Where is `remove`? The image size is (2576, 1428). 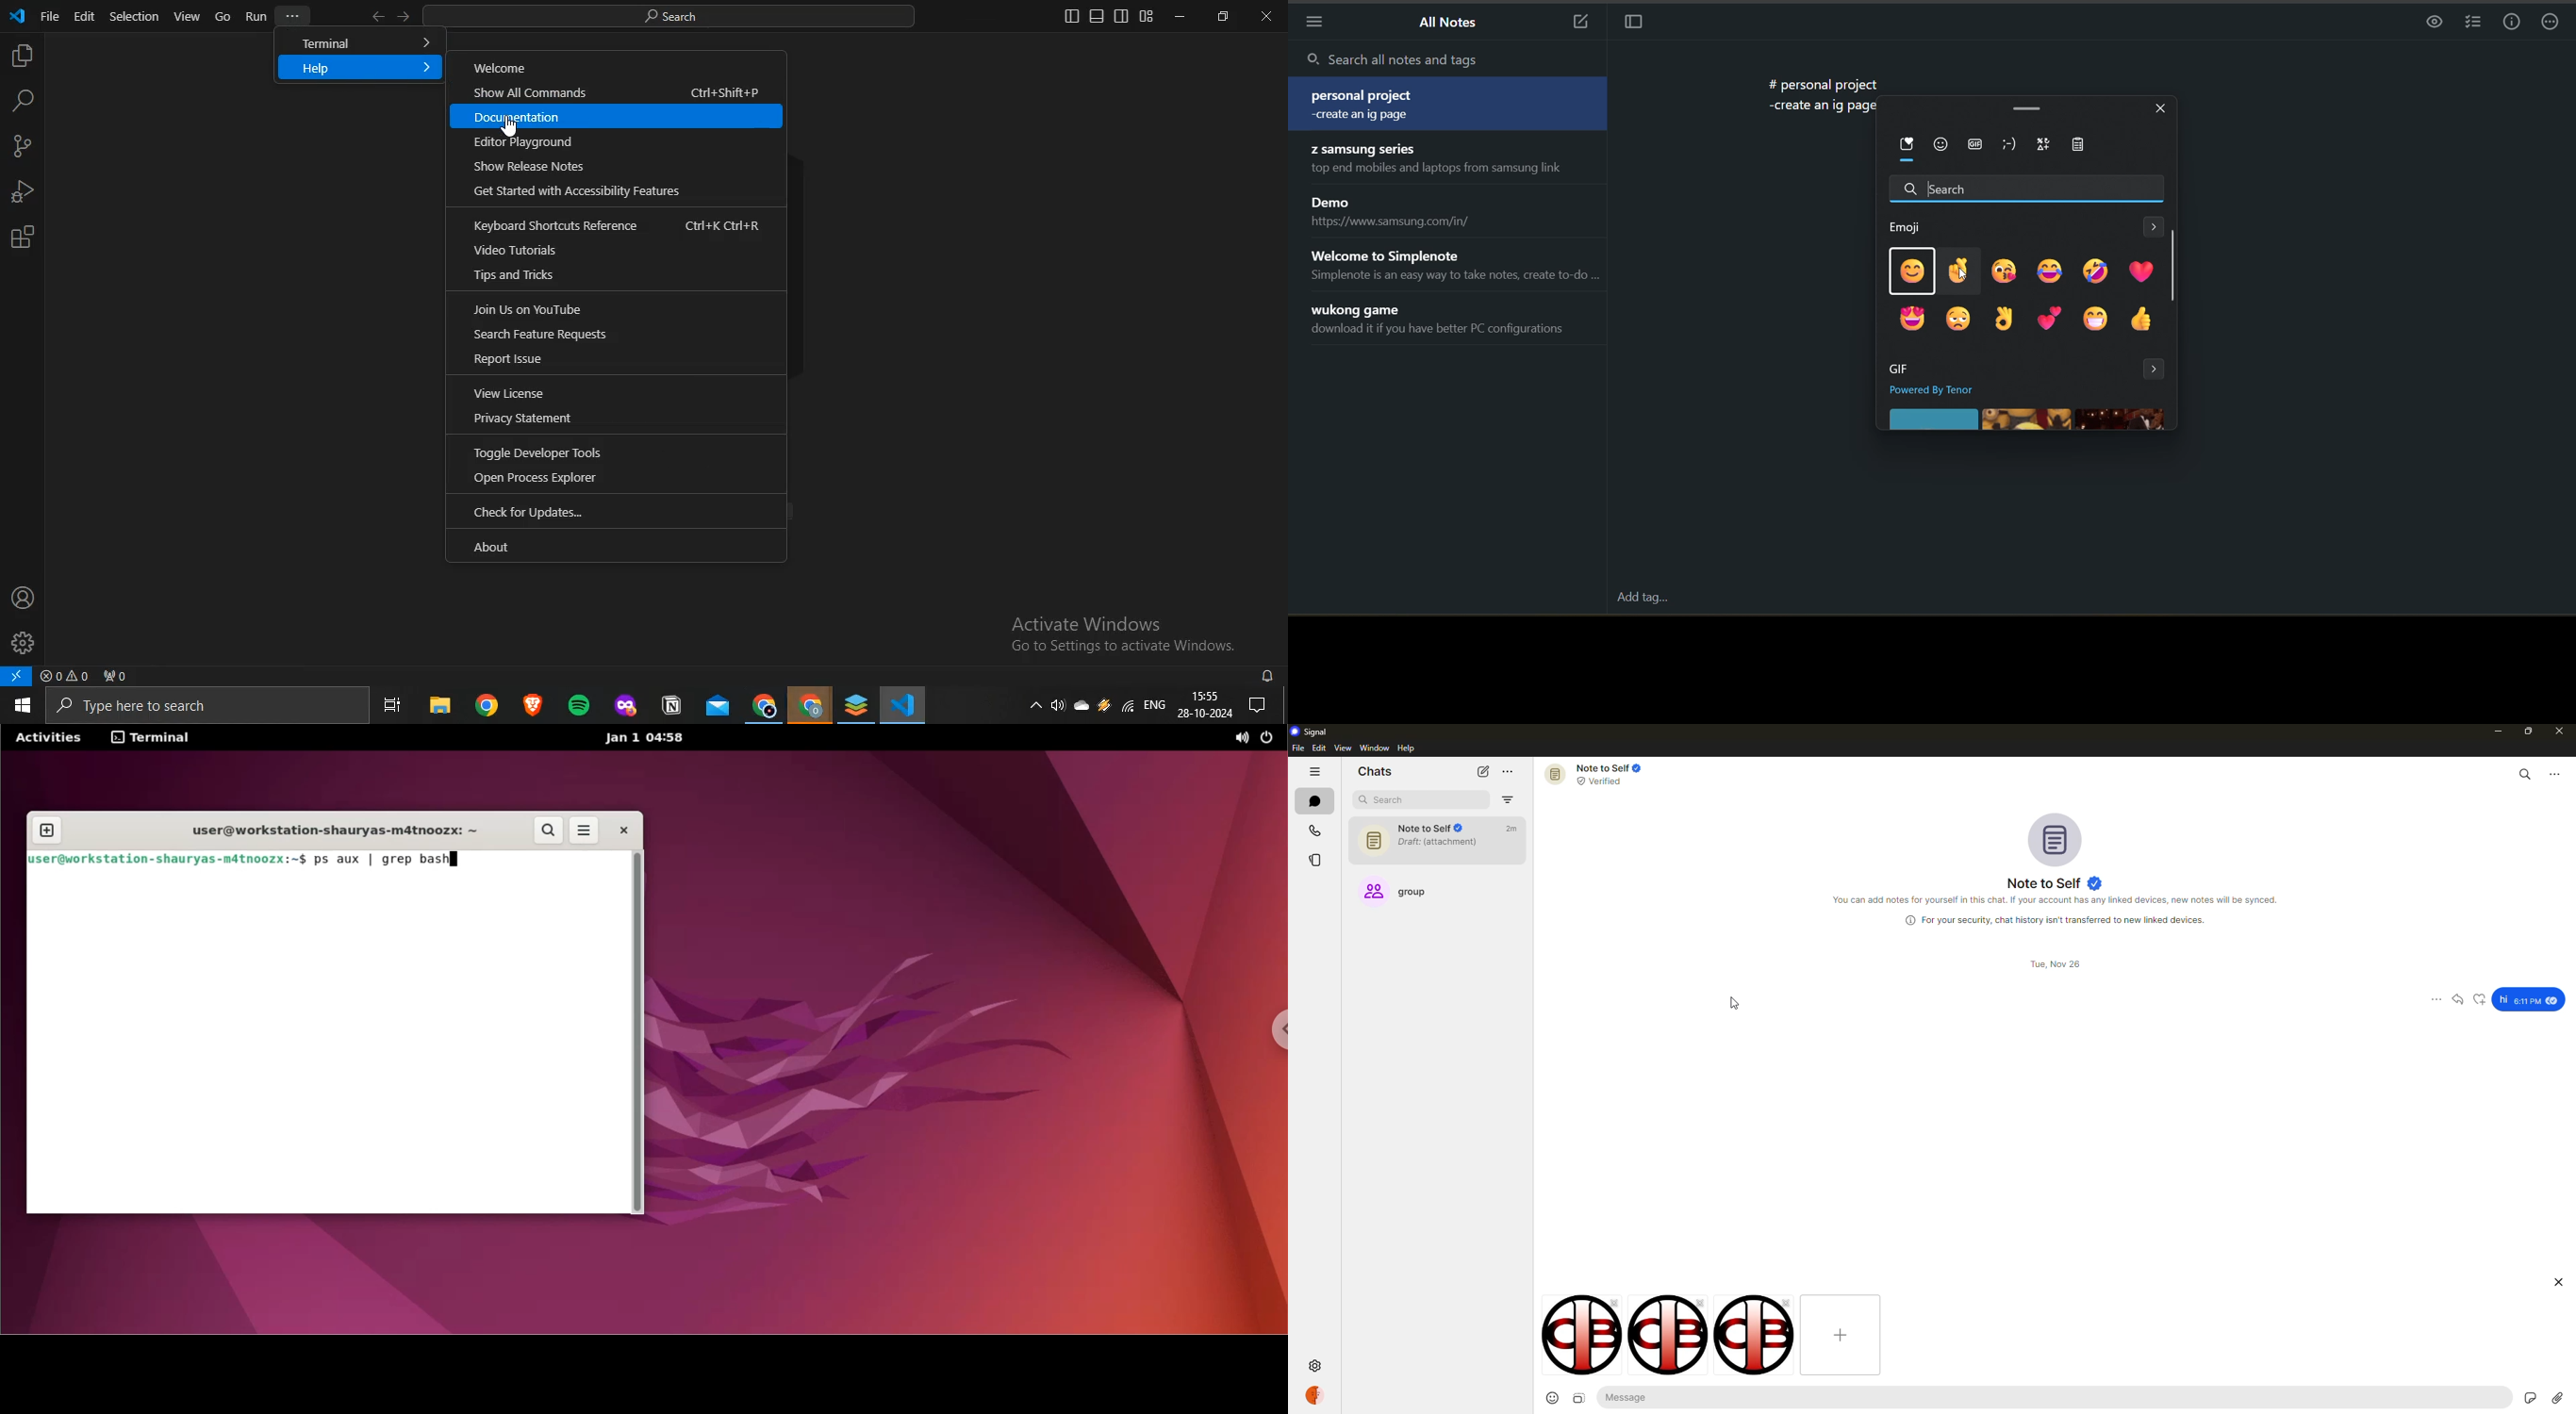 remove is located at coordinates (1705, 1303).